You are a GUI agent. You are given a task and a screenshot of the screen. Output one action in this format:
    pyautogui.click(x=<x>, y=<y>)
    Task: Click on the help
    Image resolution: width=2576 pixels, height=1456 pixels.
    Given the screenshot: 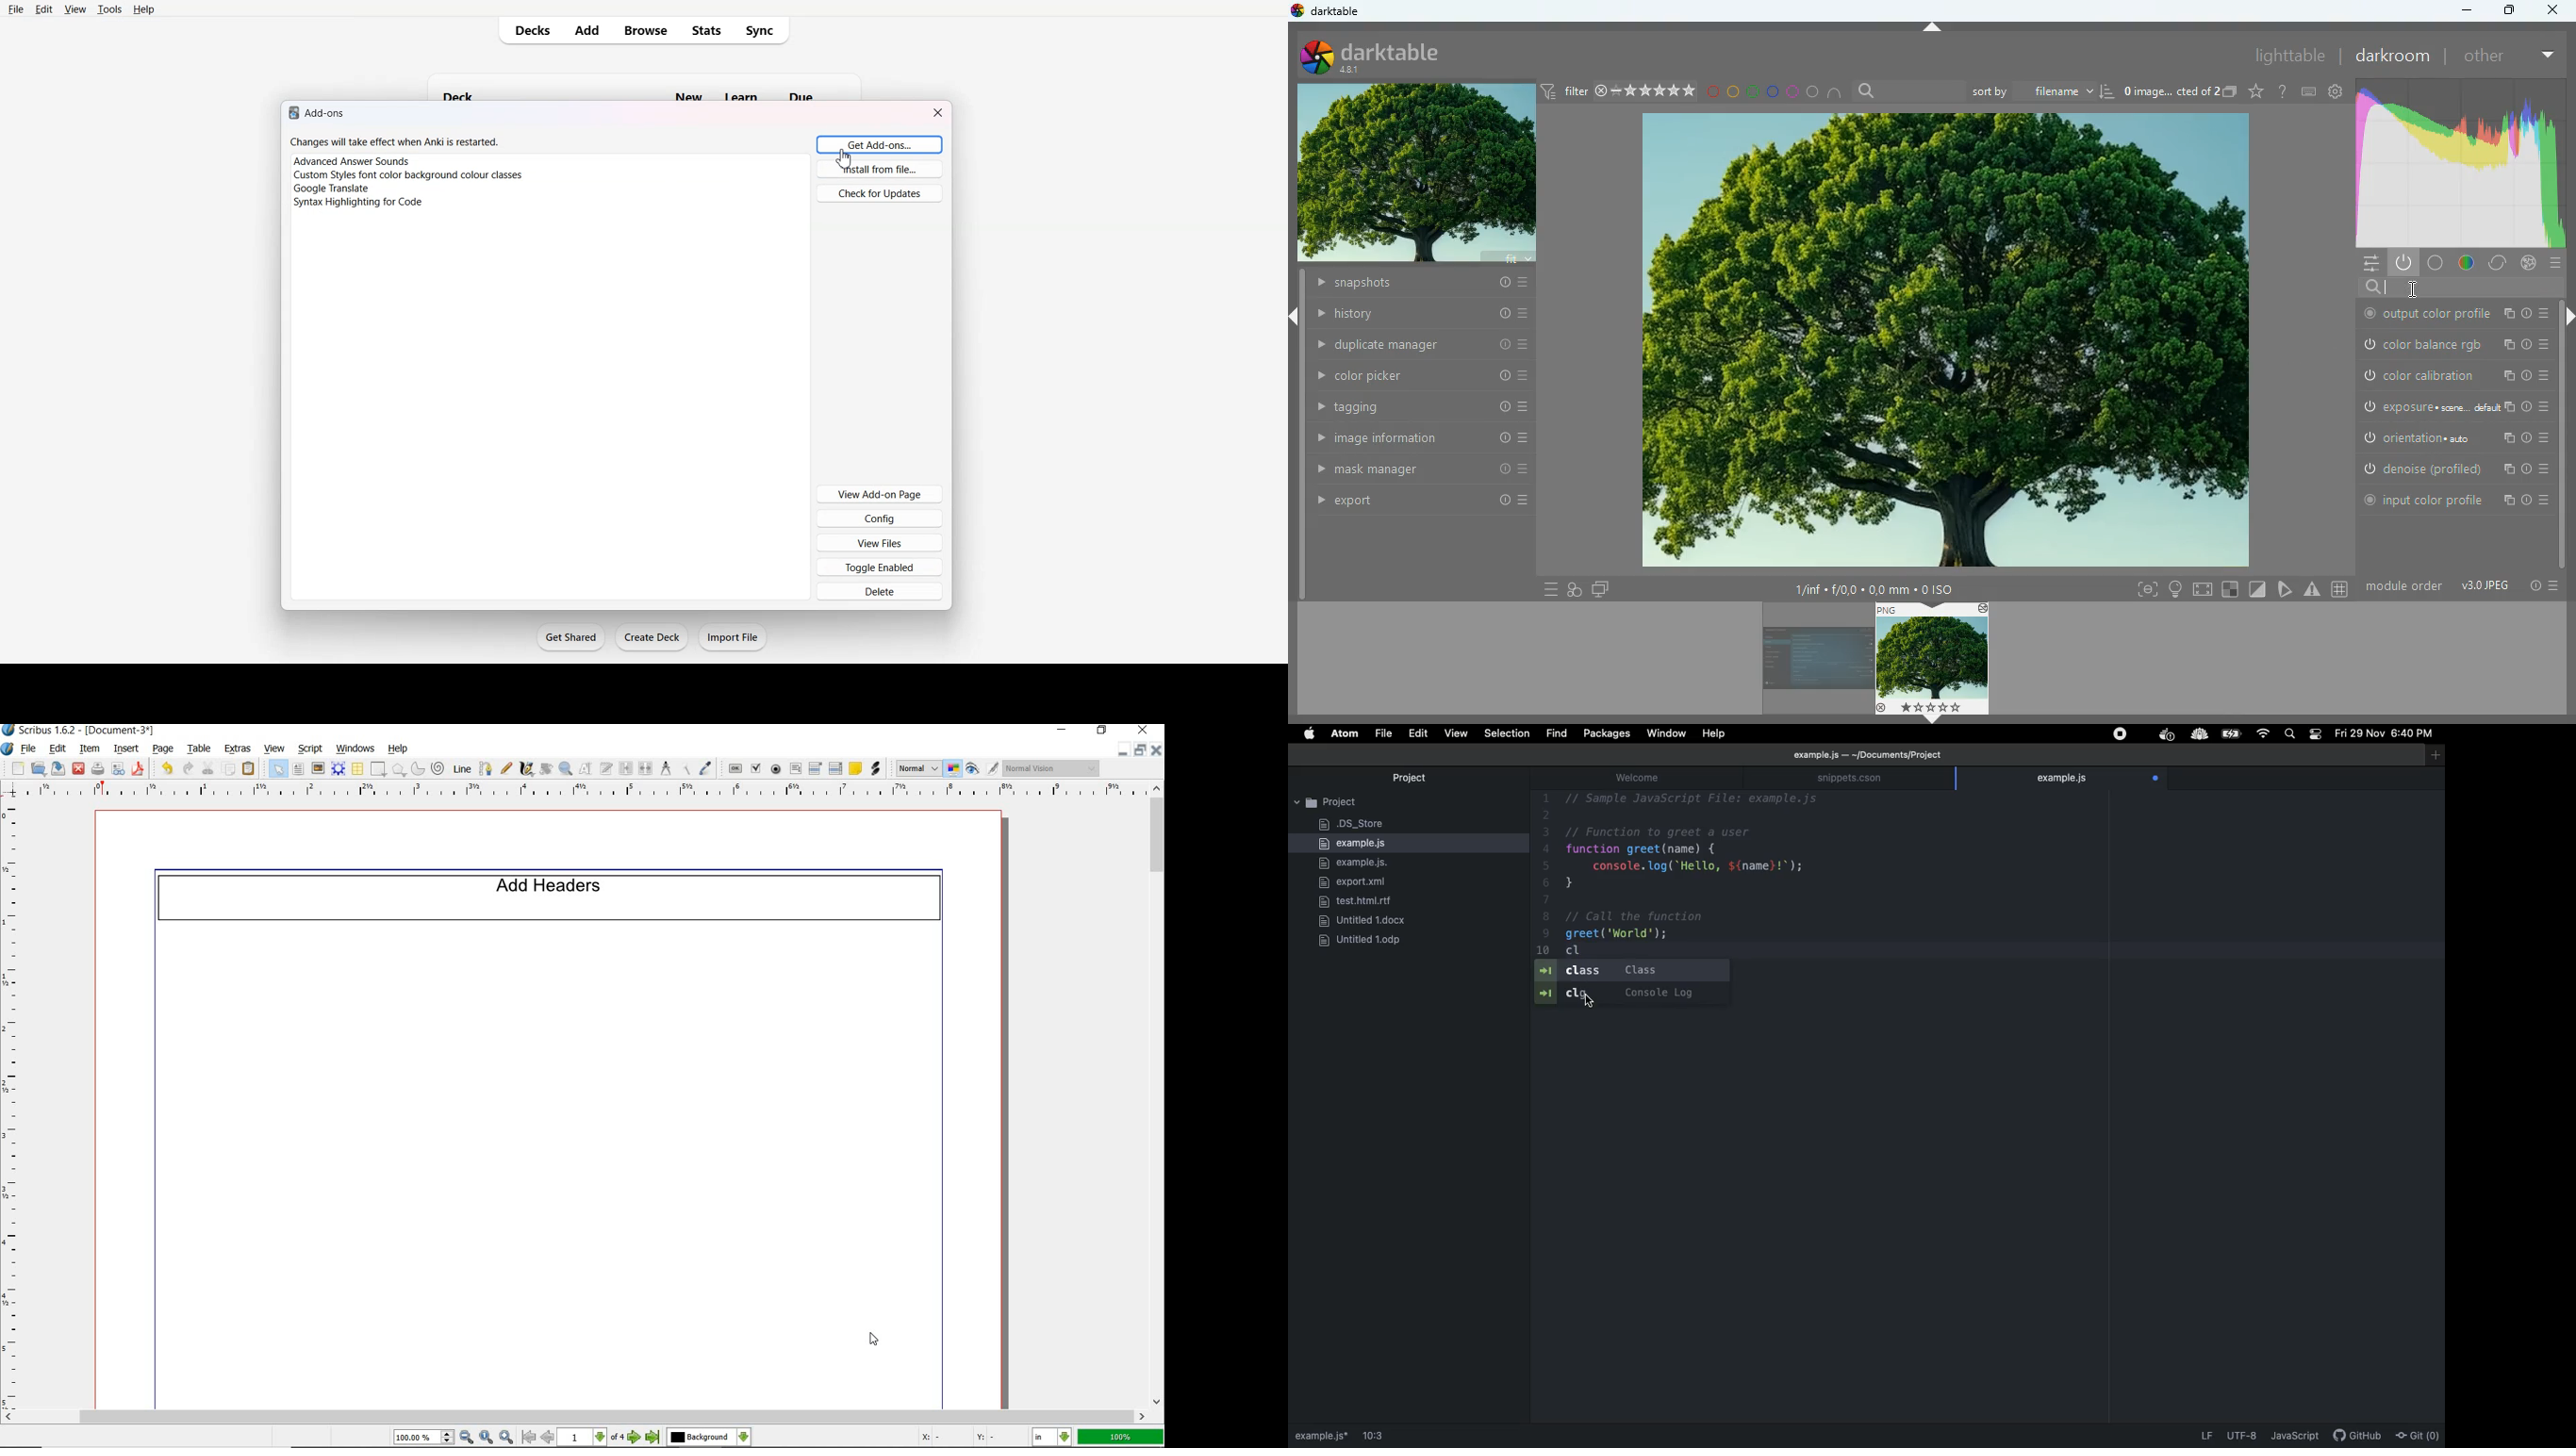 What is the action you would take?
    pyautogui.click(x=2283, y=91)
    